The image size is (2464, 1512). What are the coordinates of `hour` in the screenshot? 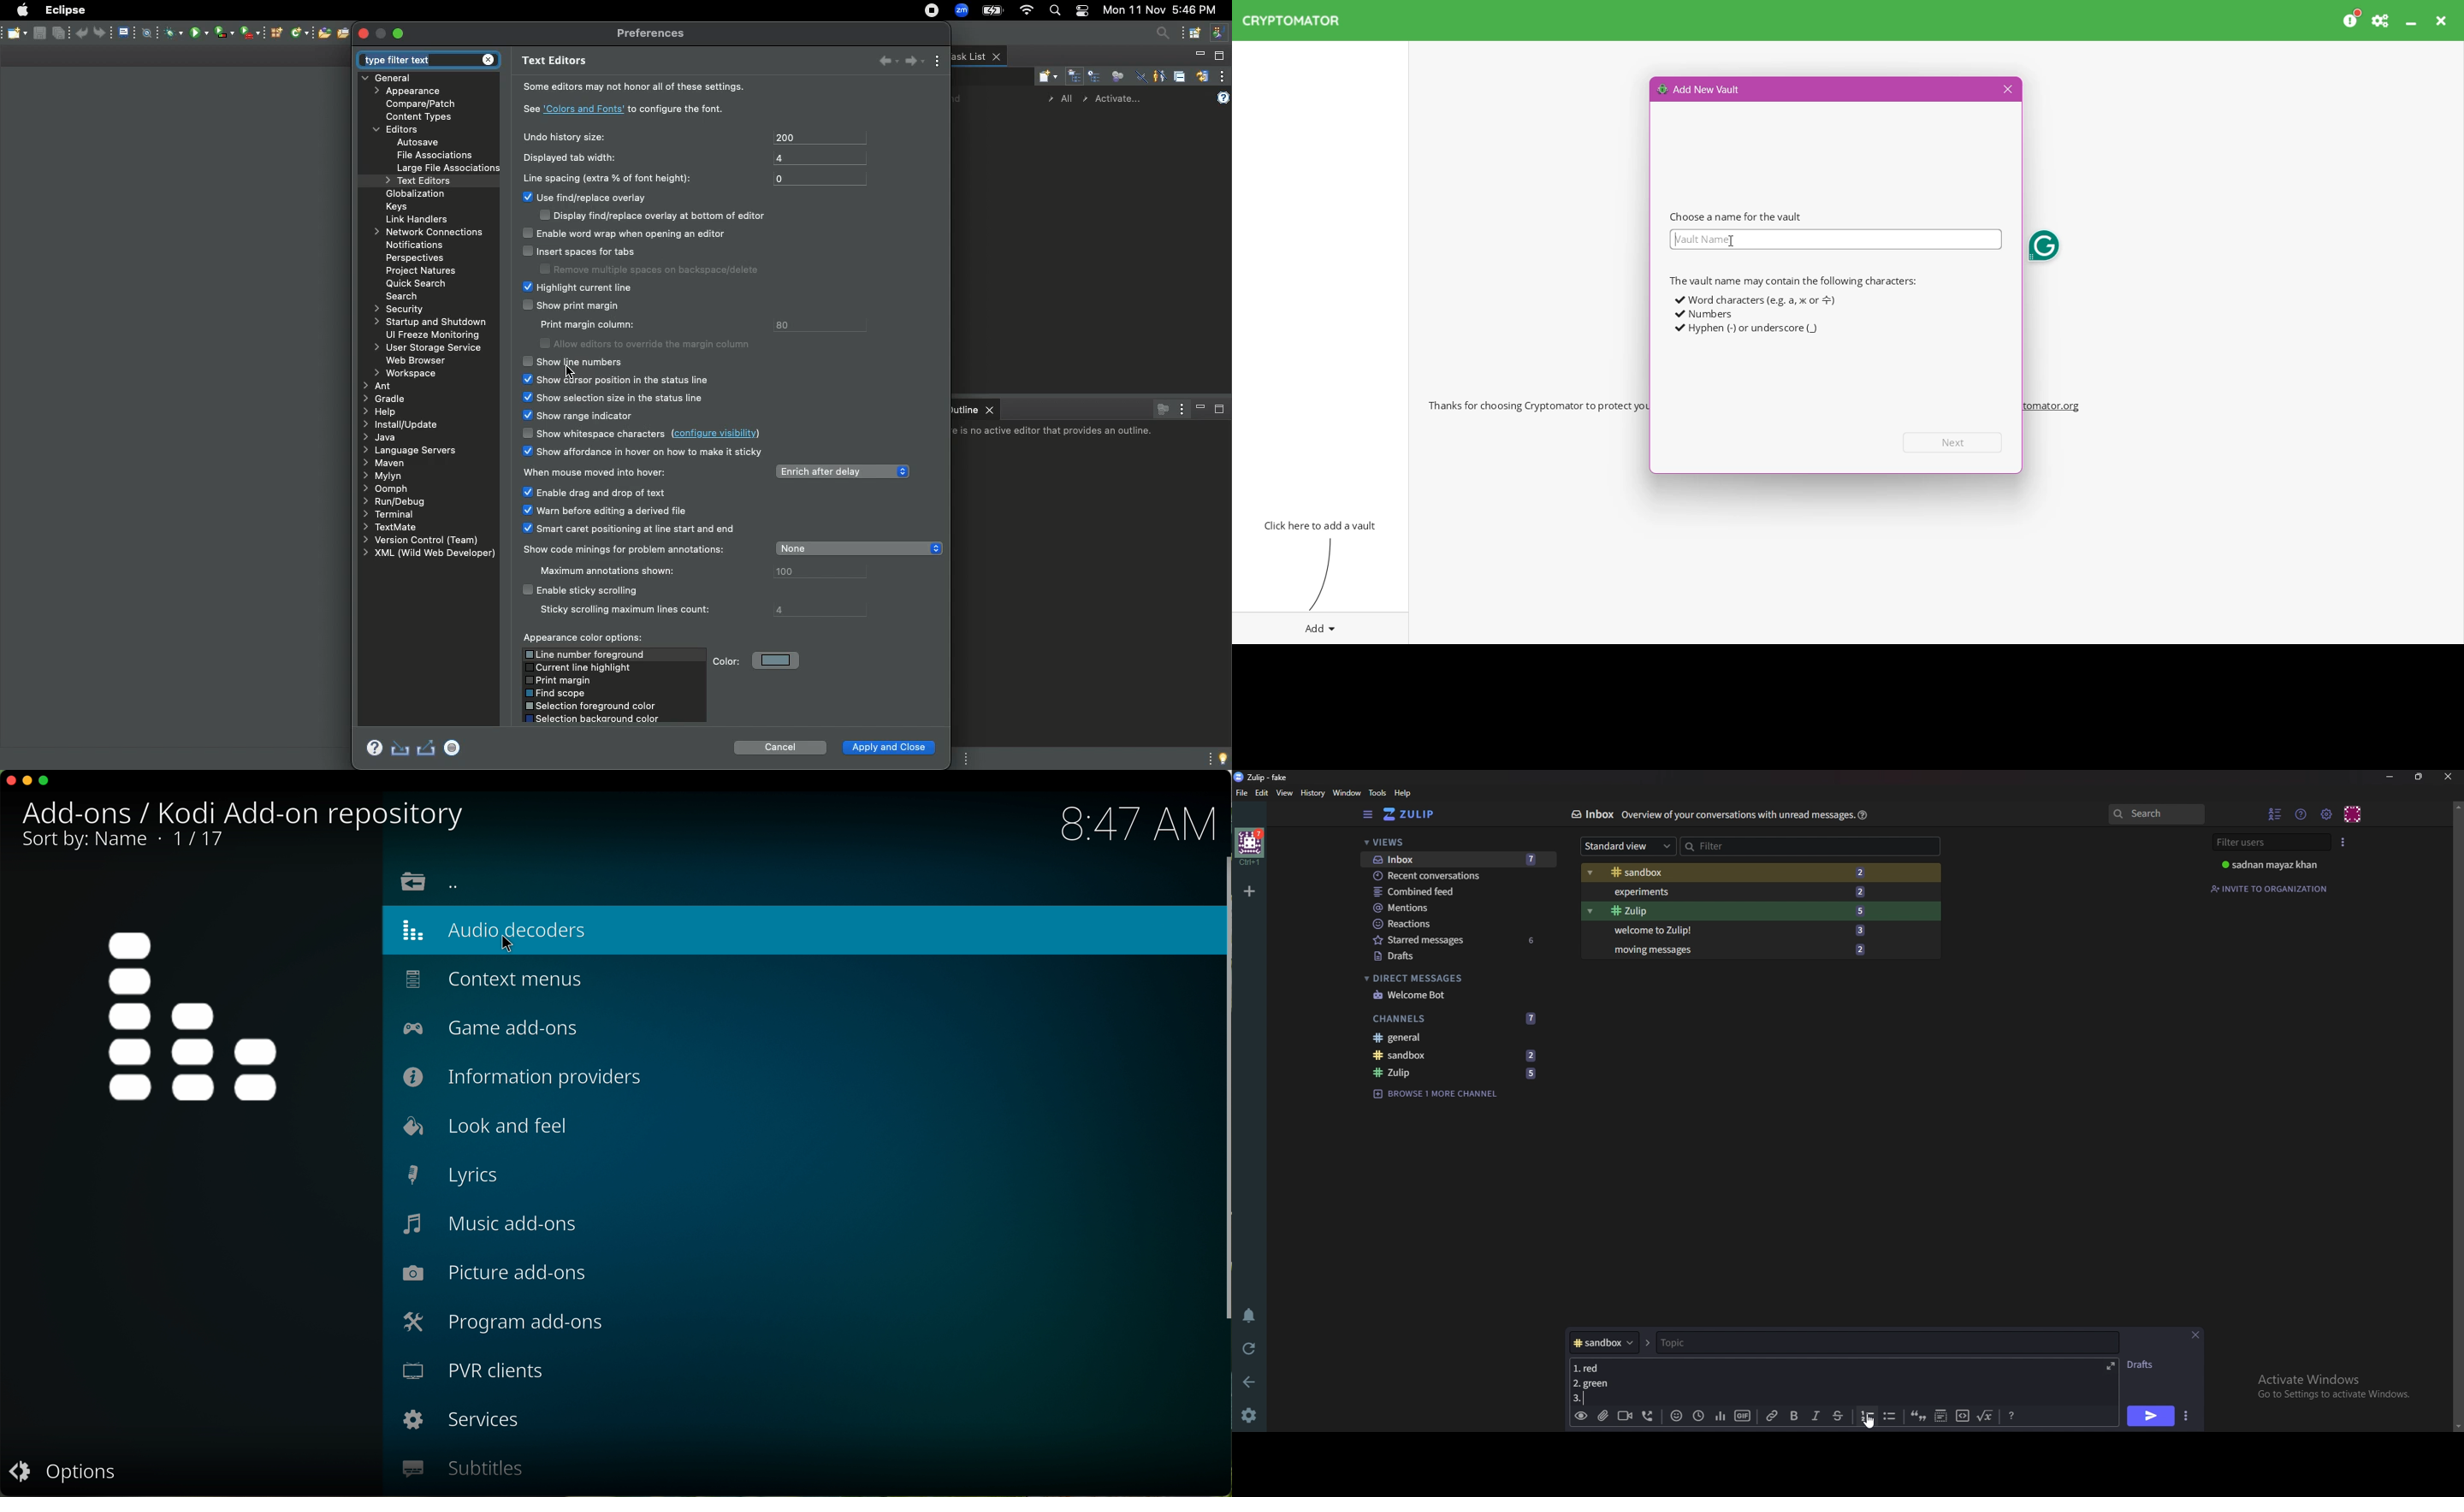 It's located at (1136, 822).